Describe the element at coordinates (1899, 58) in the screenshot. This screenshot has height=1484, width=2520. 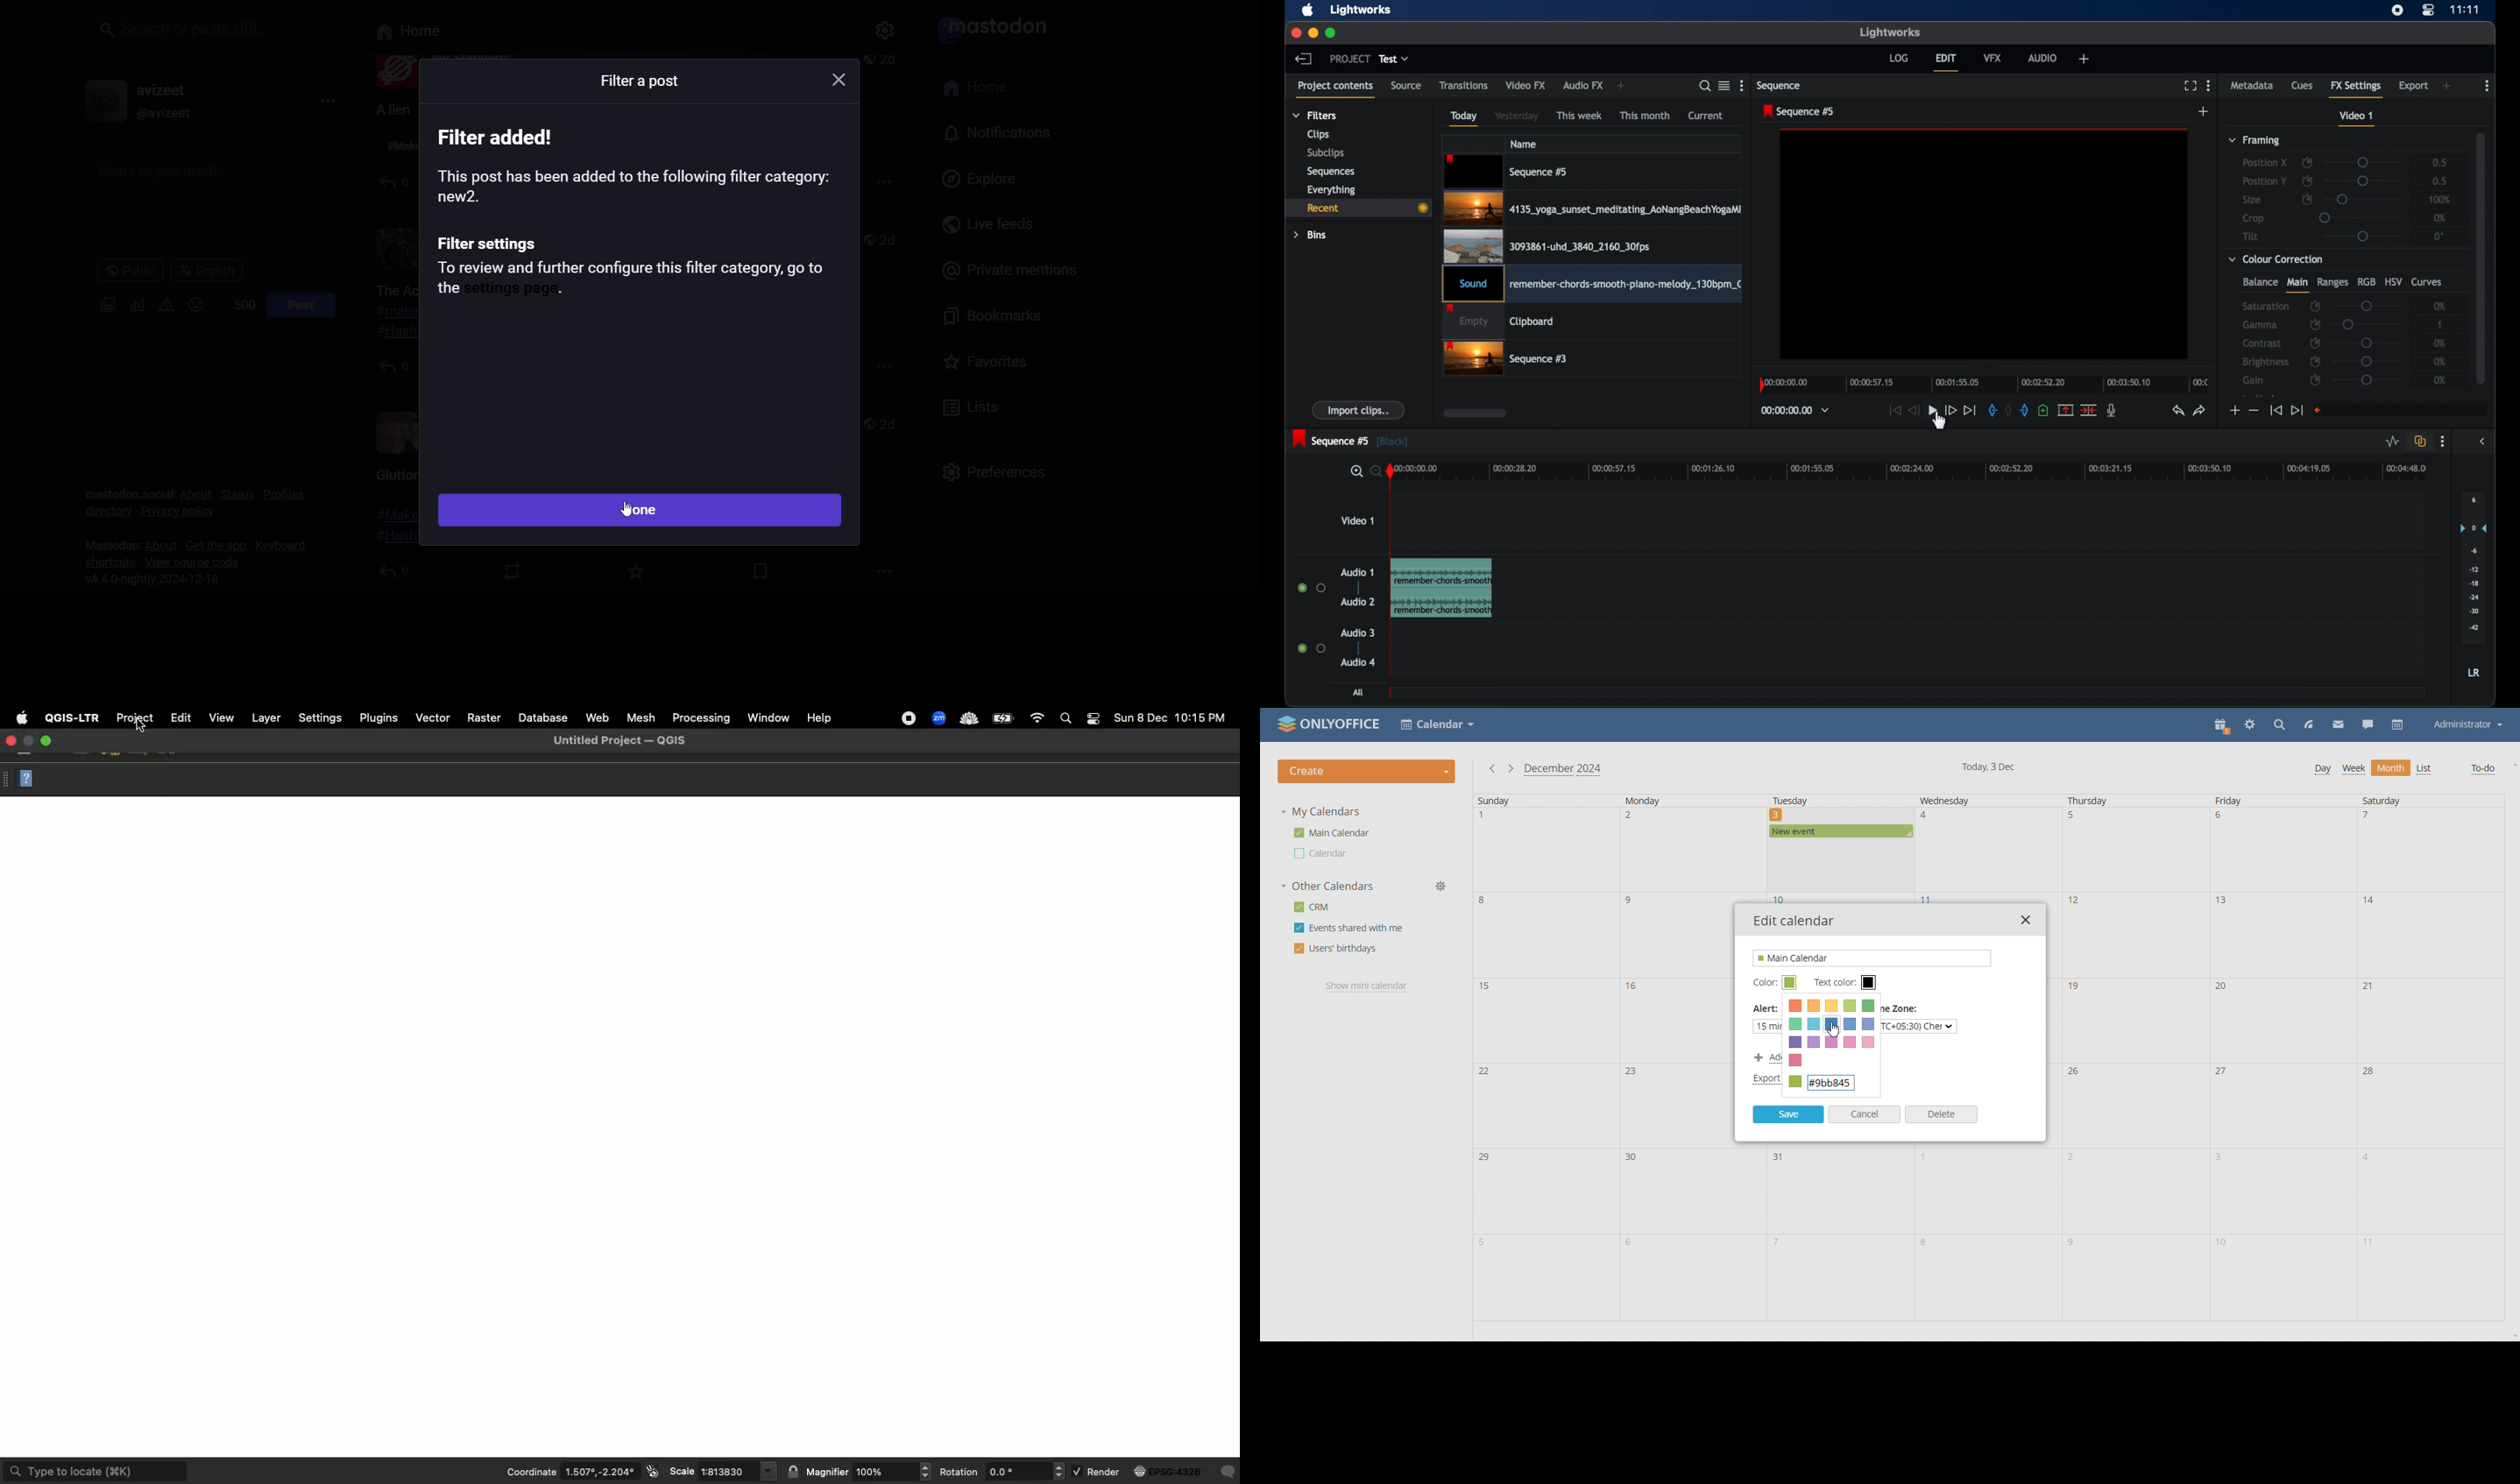
I see `log` at that location.